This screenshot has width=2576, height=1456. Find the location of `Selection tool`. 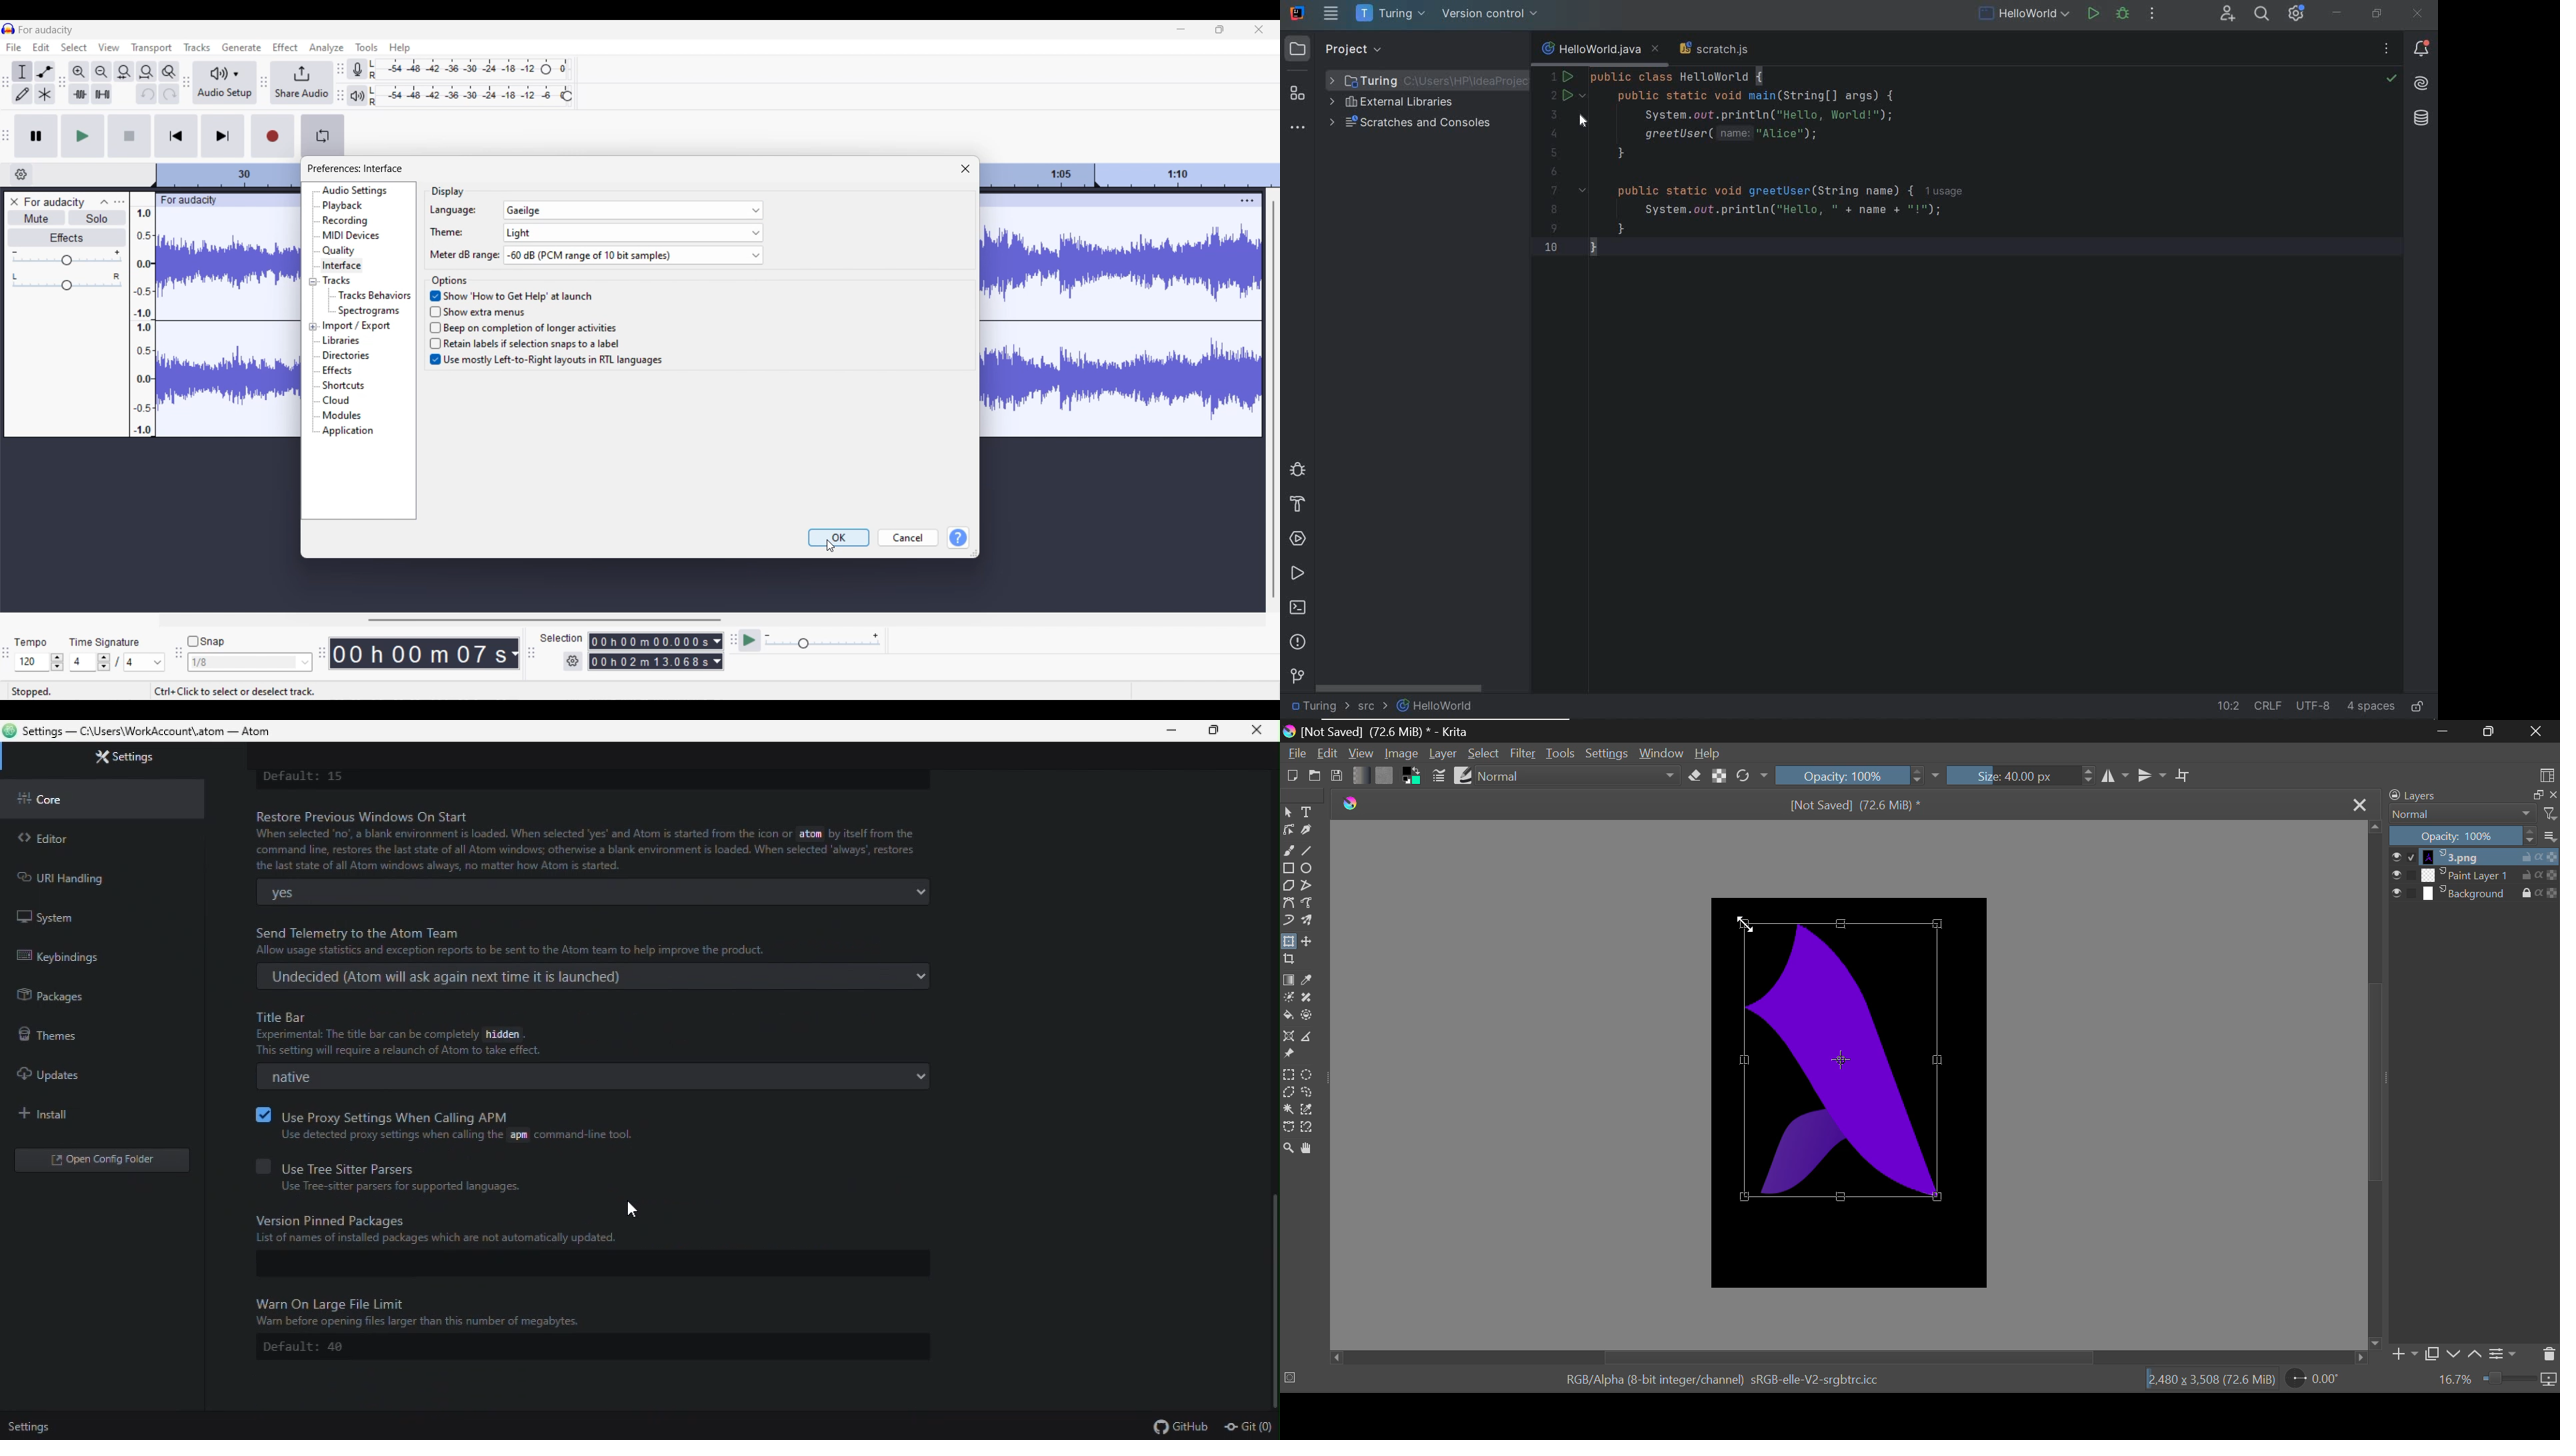

Selection tool is located at coordinates (22, 71).